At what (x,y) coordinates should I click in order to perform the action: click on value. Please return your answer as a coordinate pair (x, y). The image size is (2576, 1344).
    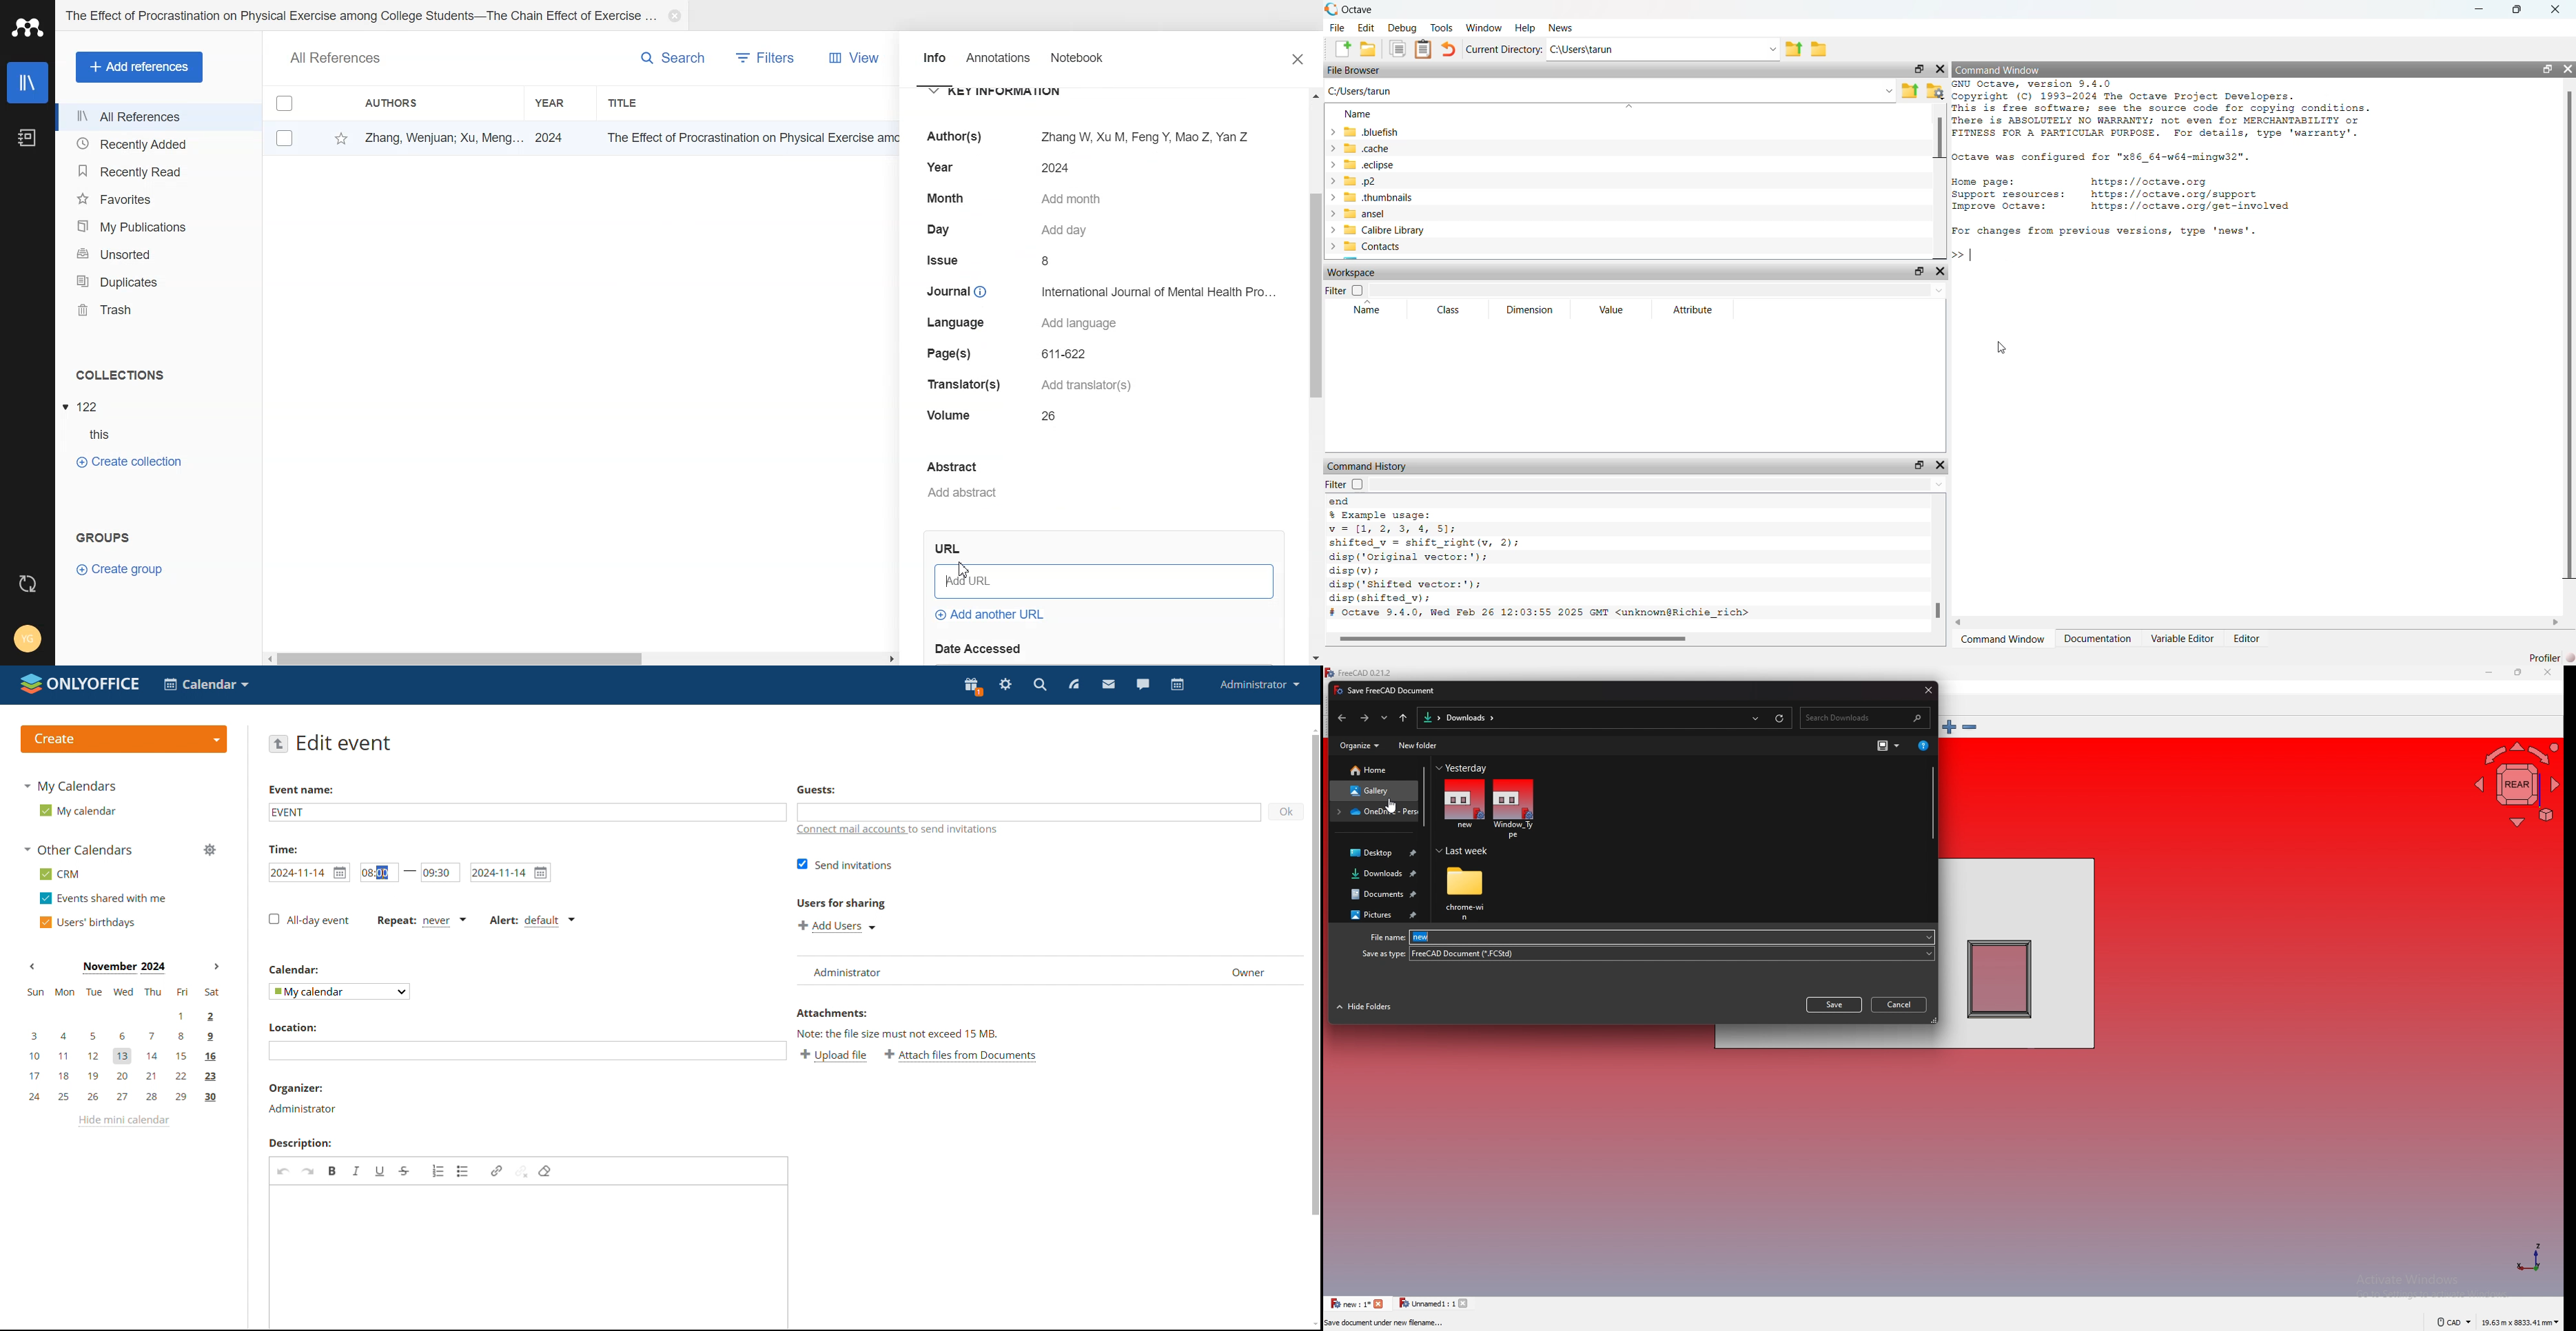
    Looking at the image, I should click on (1609, 309).